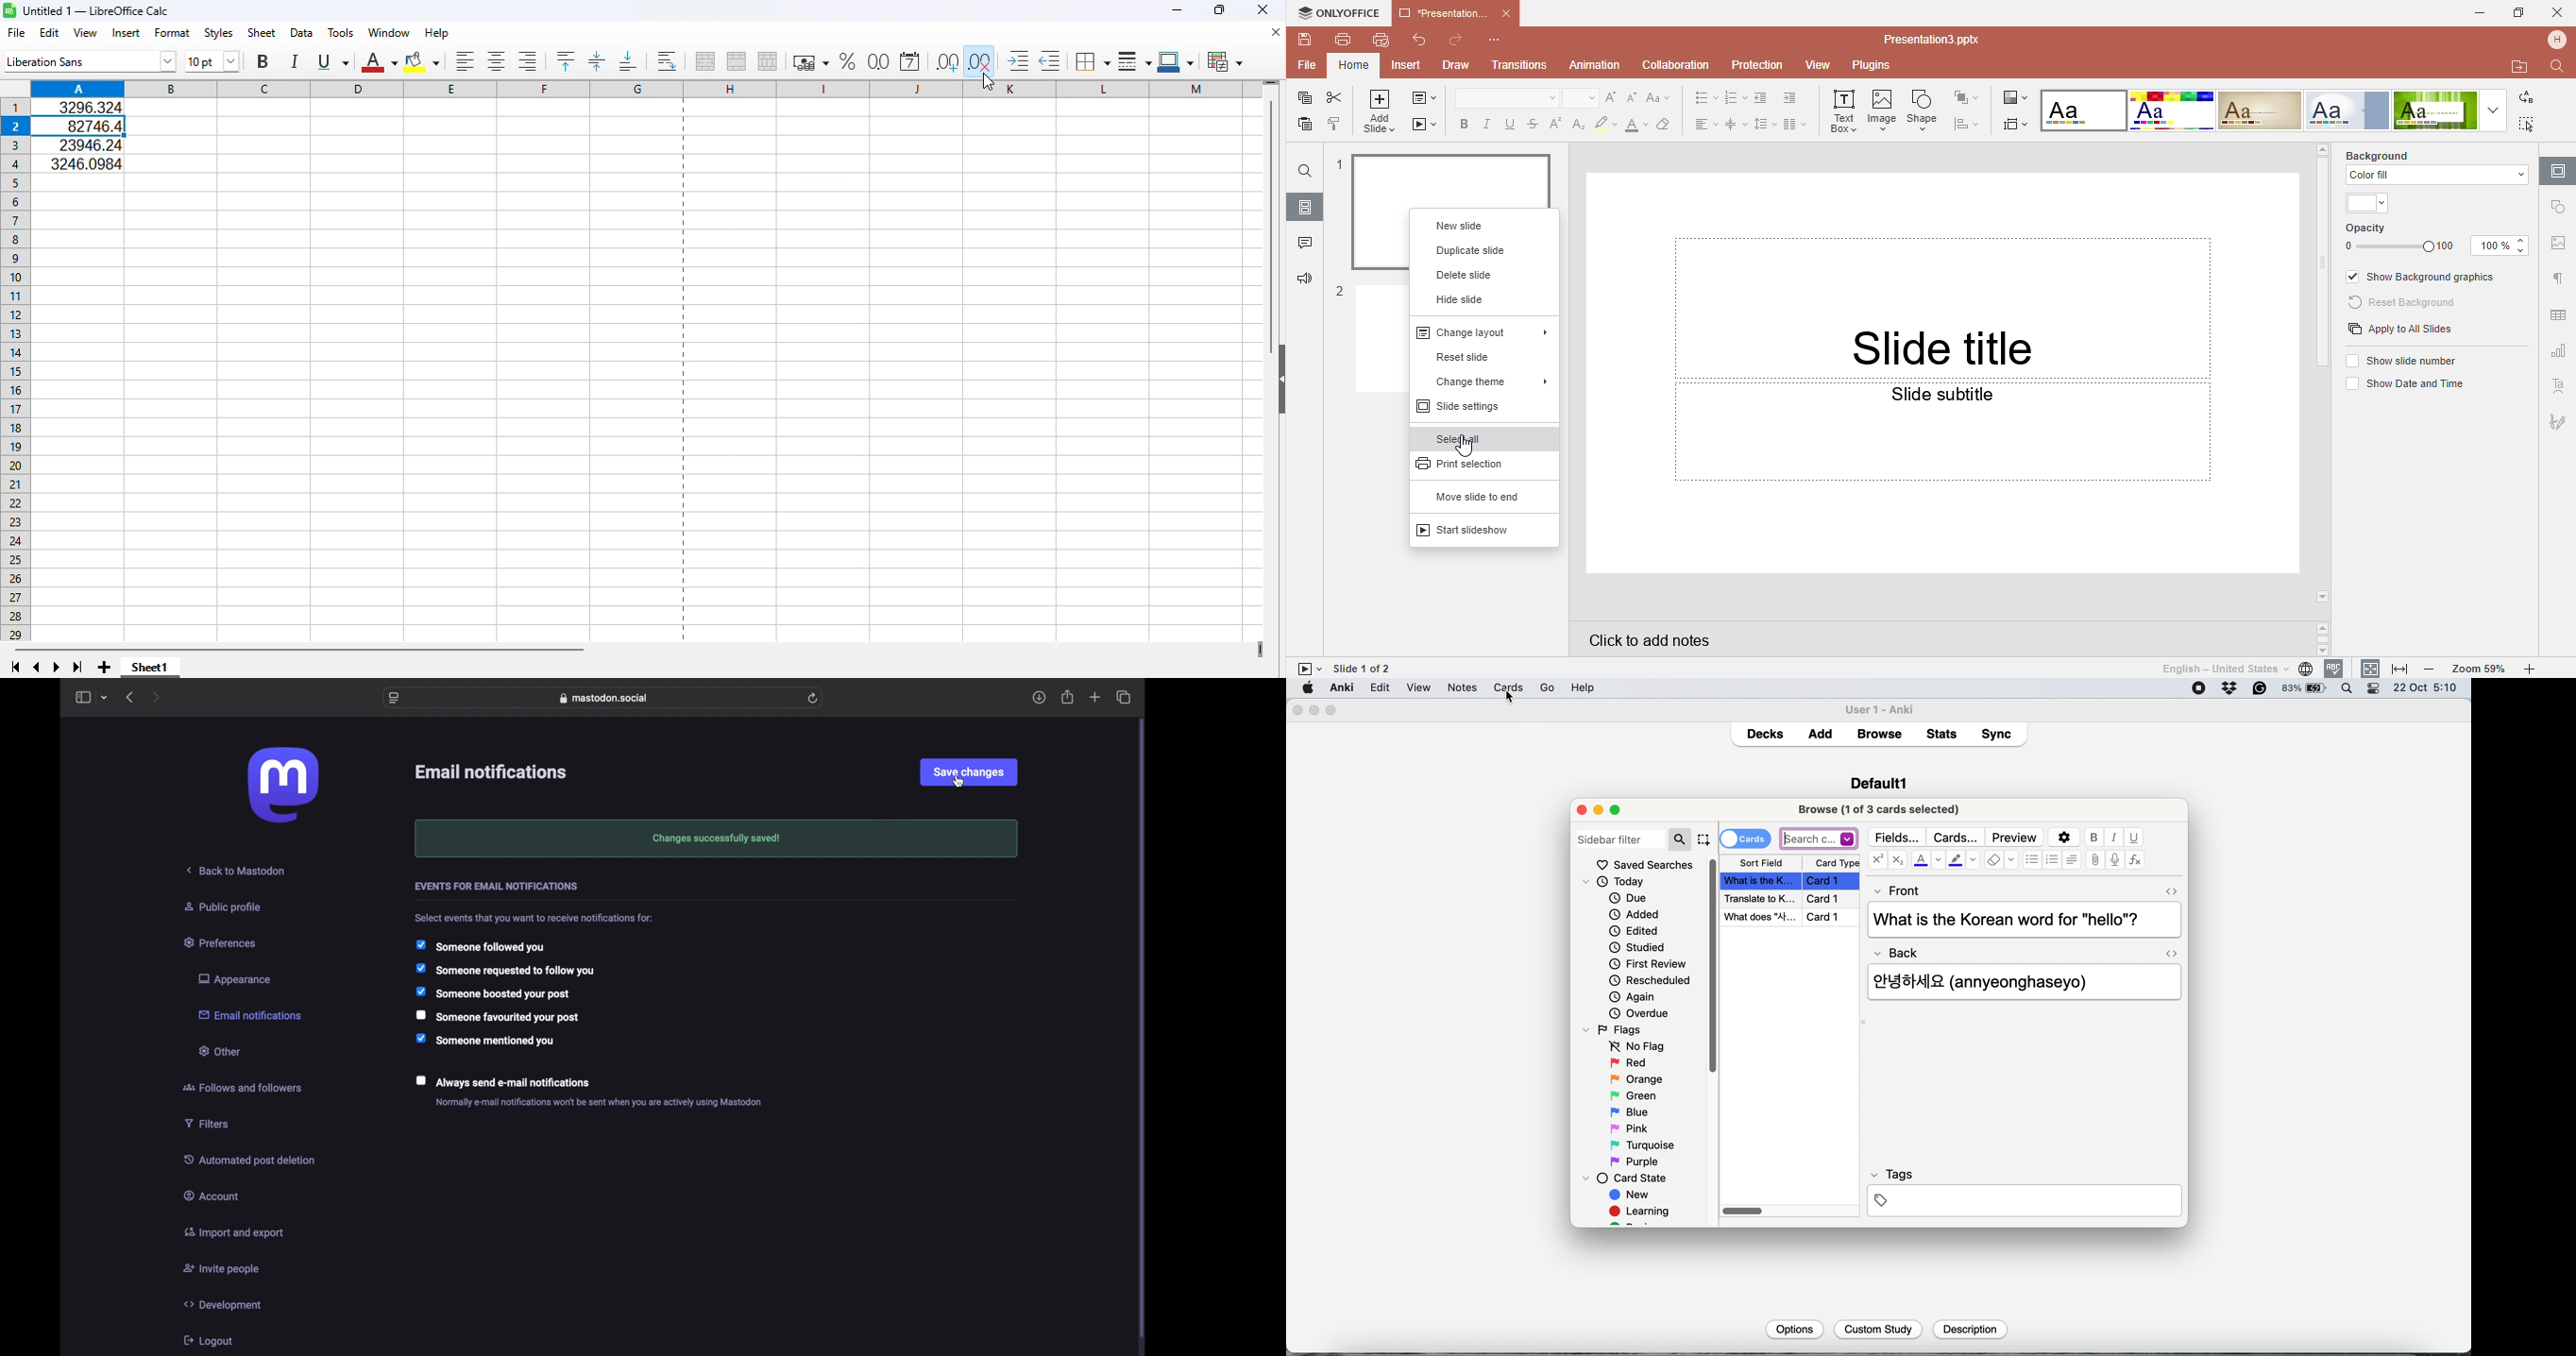 The width and height of the screenshot is (2576, 1372). What do you see at coordinates (1039, 697) in the screenshot?
I see `downloads` at bounding box center [1039, 697].